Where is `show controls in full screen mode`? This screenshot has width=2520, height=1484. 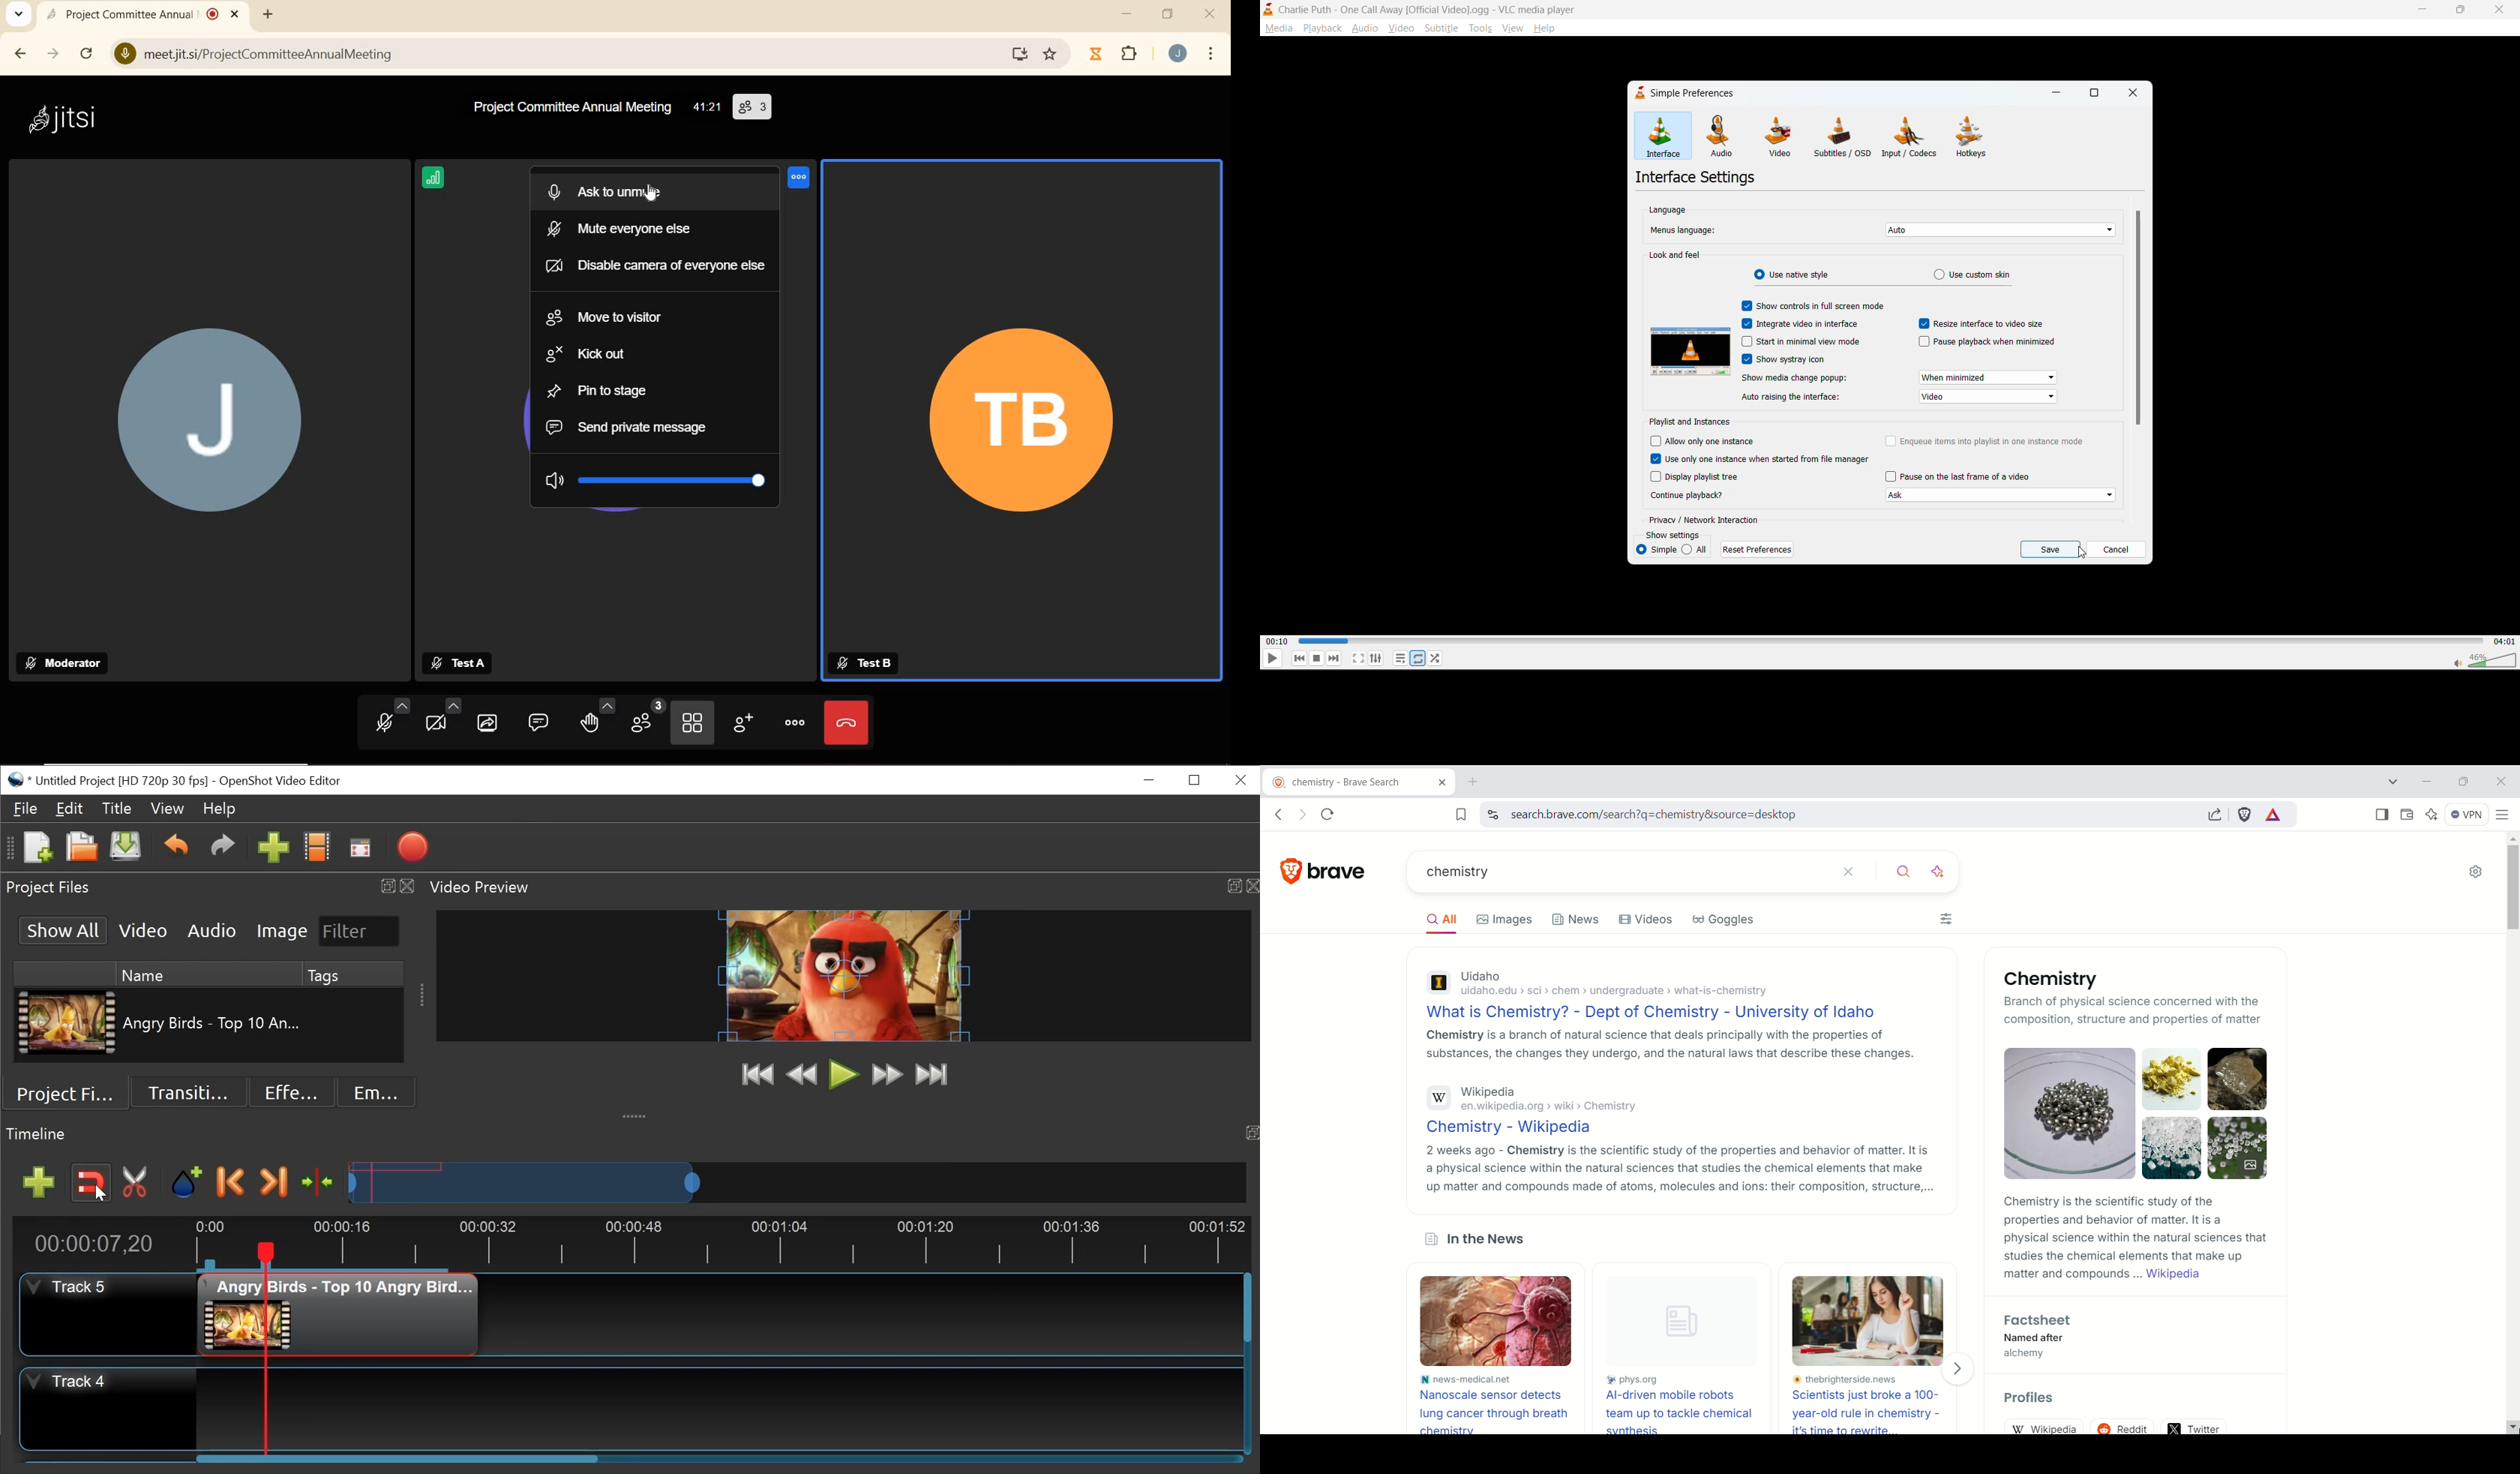
show controls in full screen mode is located at coordinates (1826, 308).